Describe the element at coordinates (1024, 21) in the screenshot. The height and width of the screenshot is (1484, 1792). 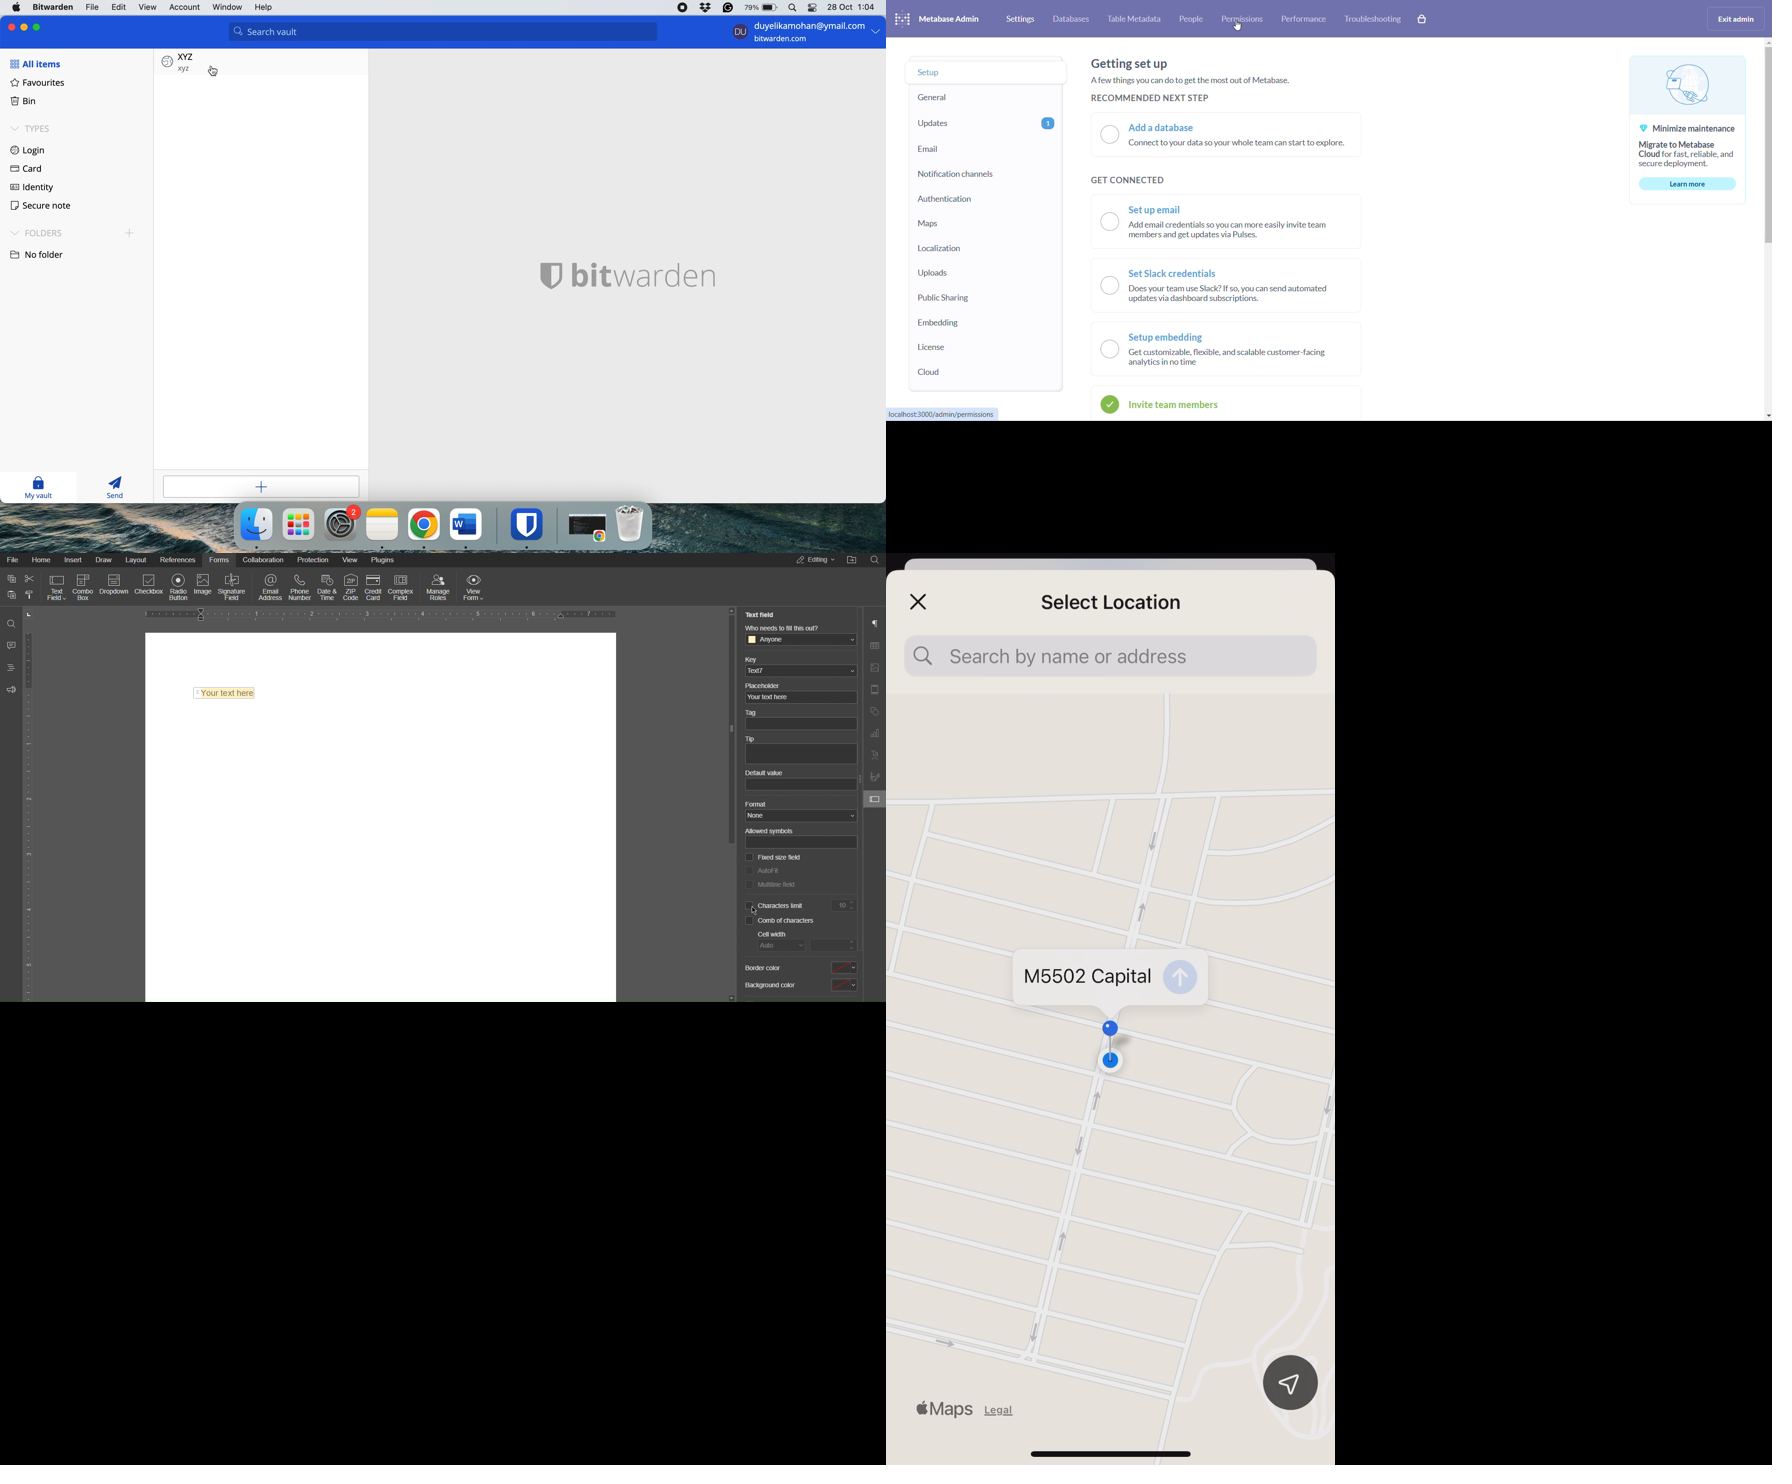
I see `settings` at that location.